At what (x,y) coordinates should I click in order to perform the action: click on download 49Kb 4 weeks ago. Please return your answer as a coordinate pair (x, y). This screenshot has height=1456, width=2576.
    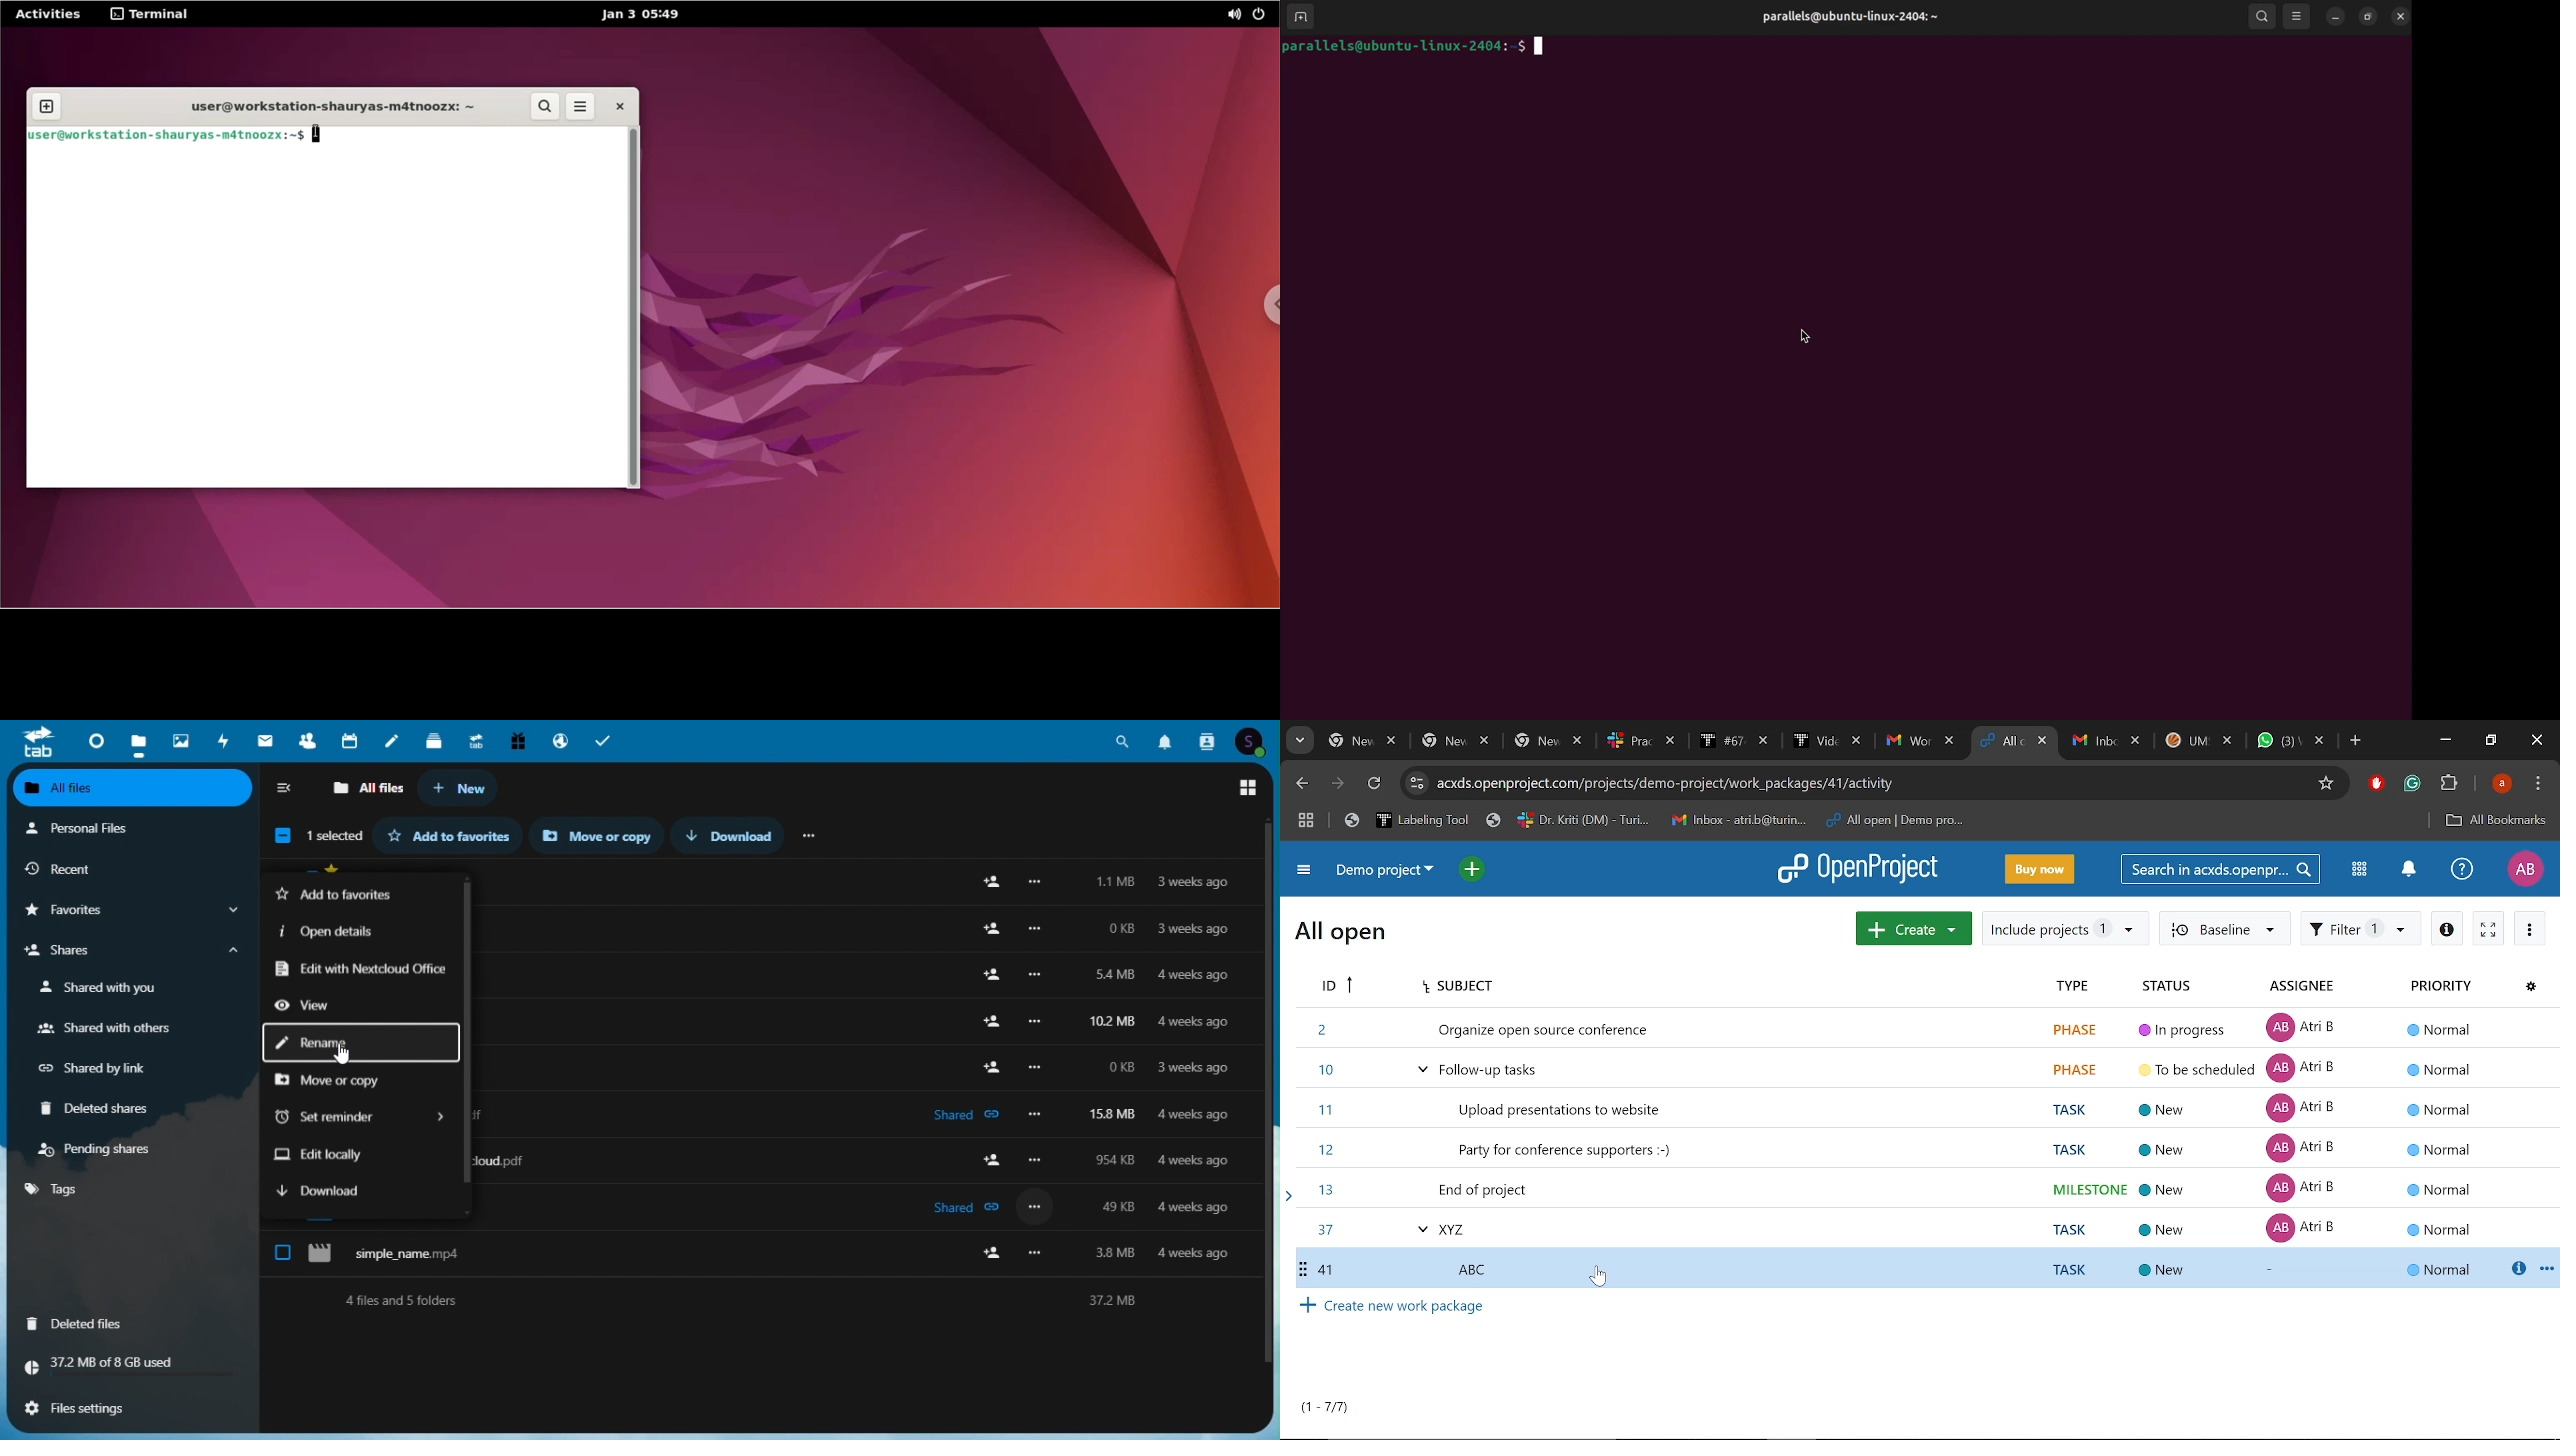
    Looking at the image, I should click on (755, 1198).